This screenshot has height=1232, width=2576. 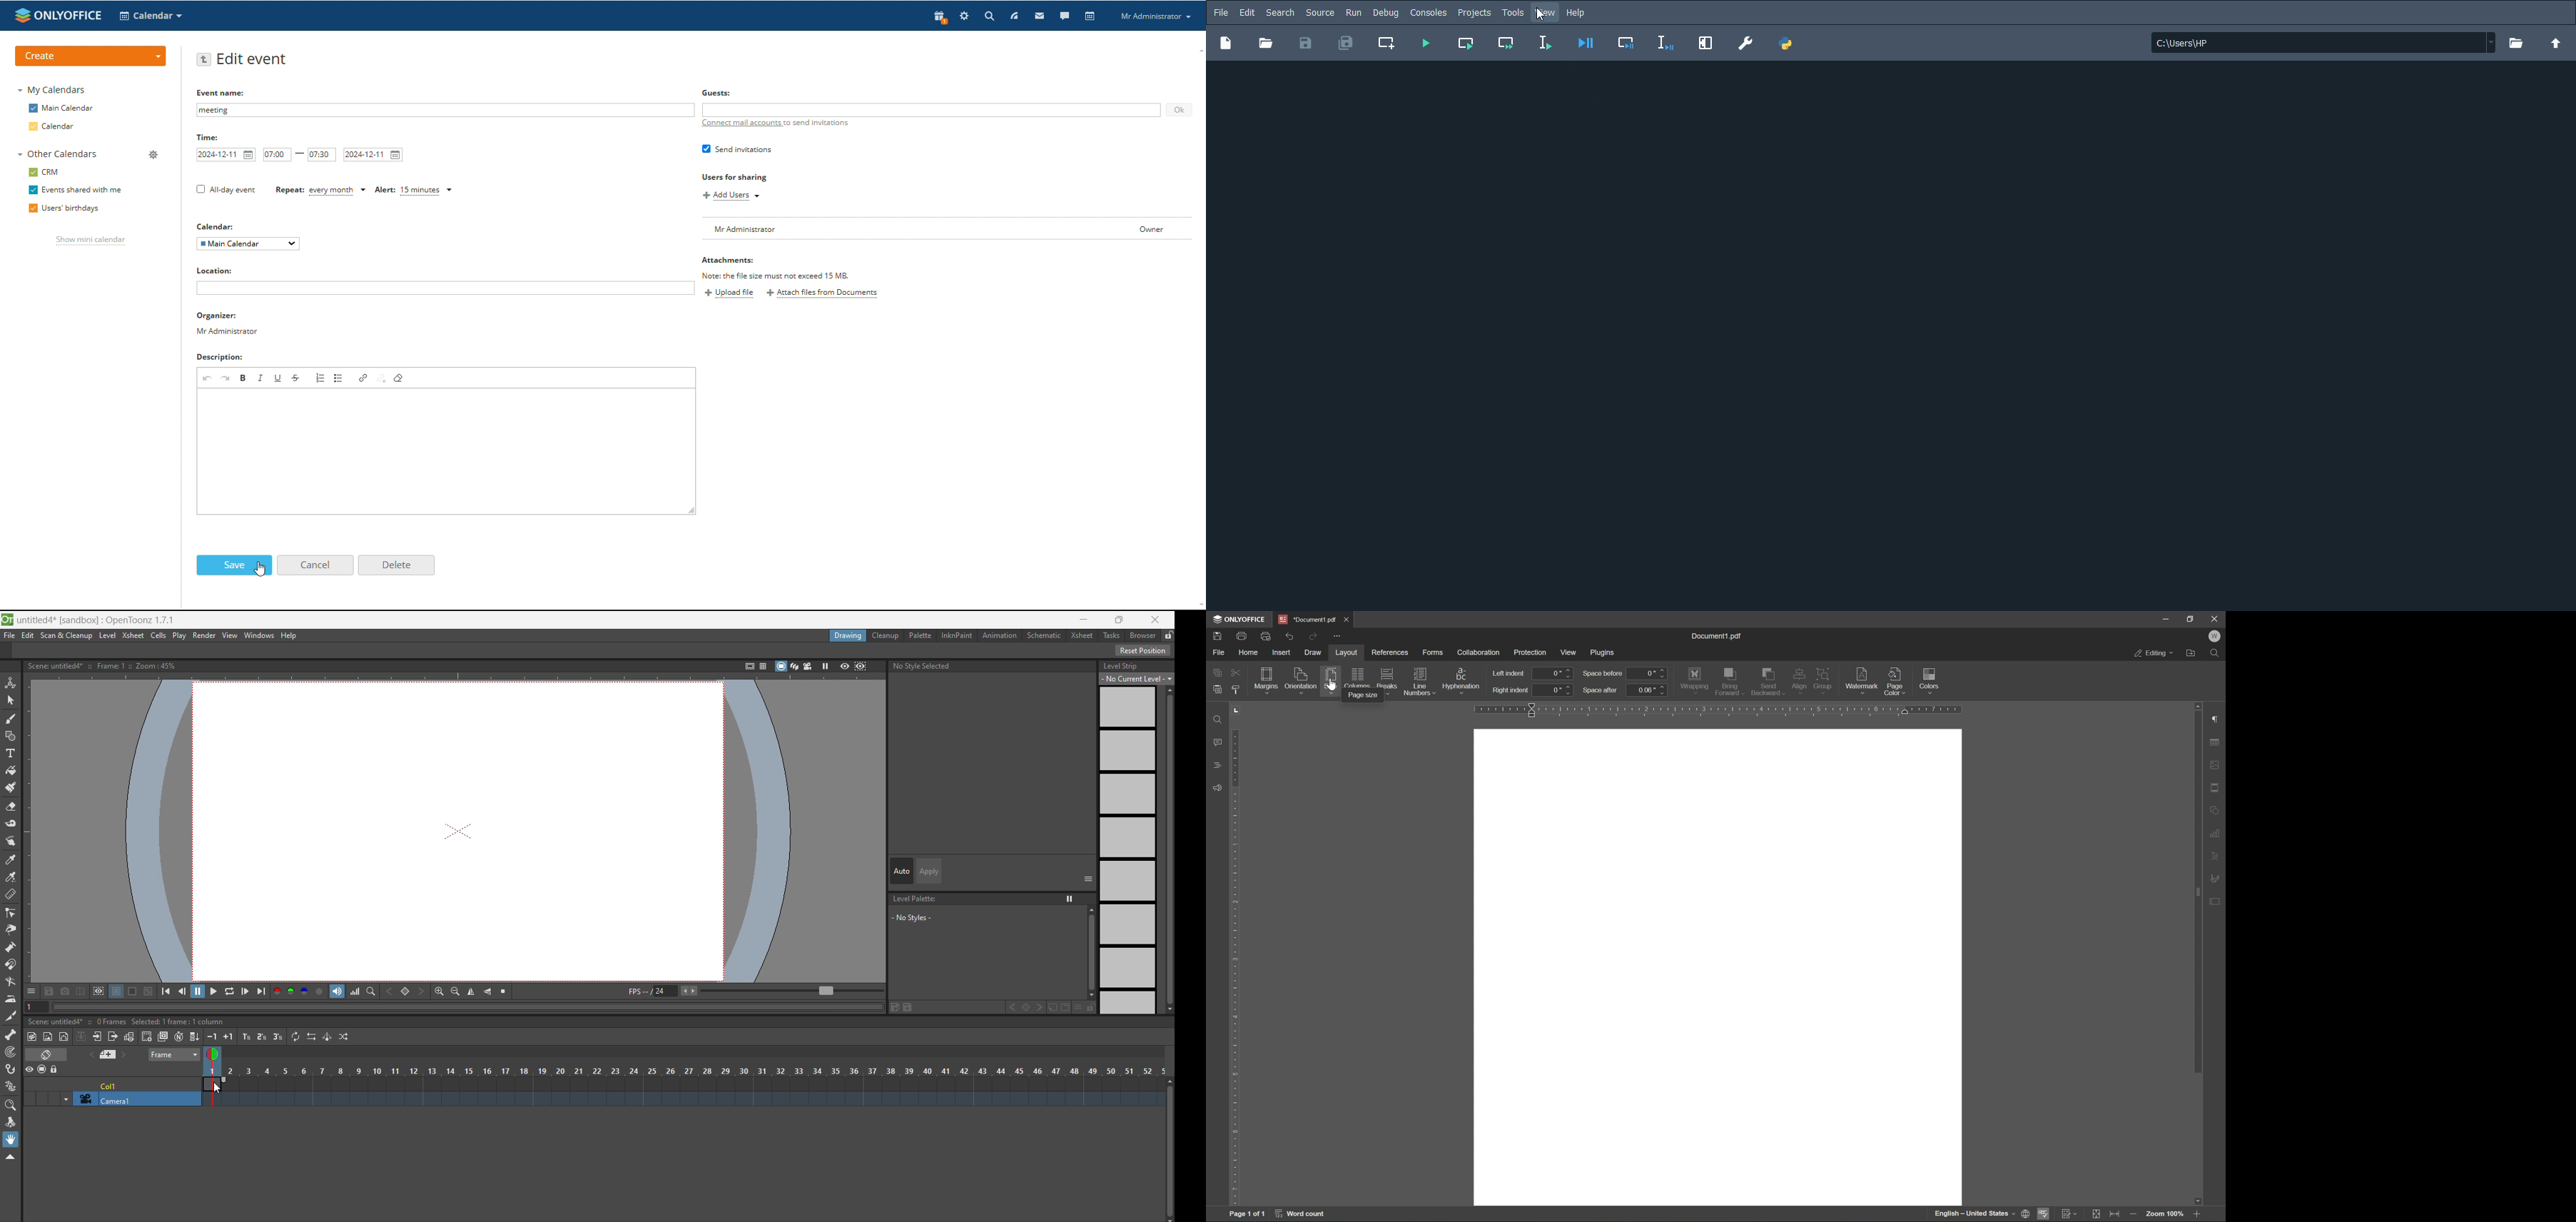 I want to click on Save files, so click(x=1306, y=44).